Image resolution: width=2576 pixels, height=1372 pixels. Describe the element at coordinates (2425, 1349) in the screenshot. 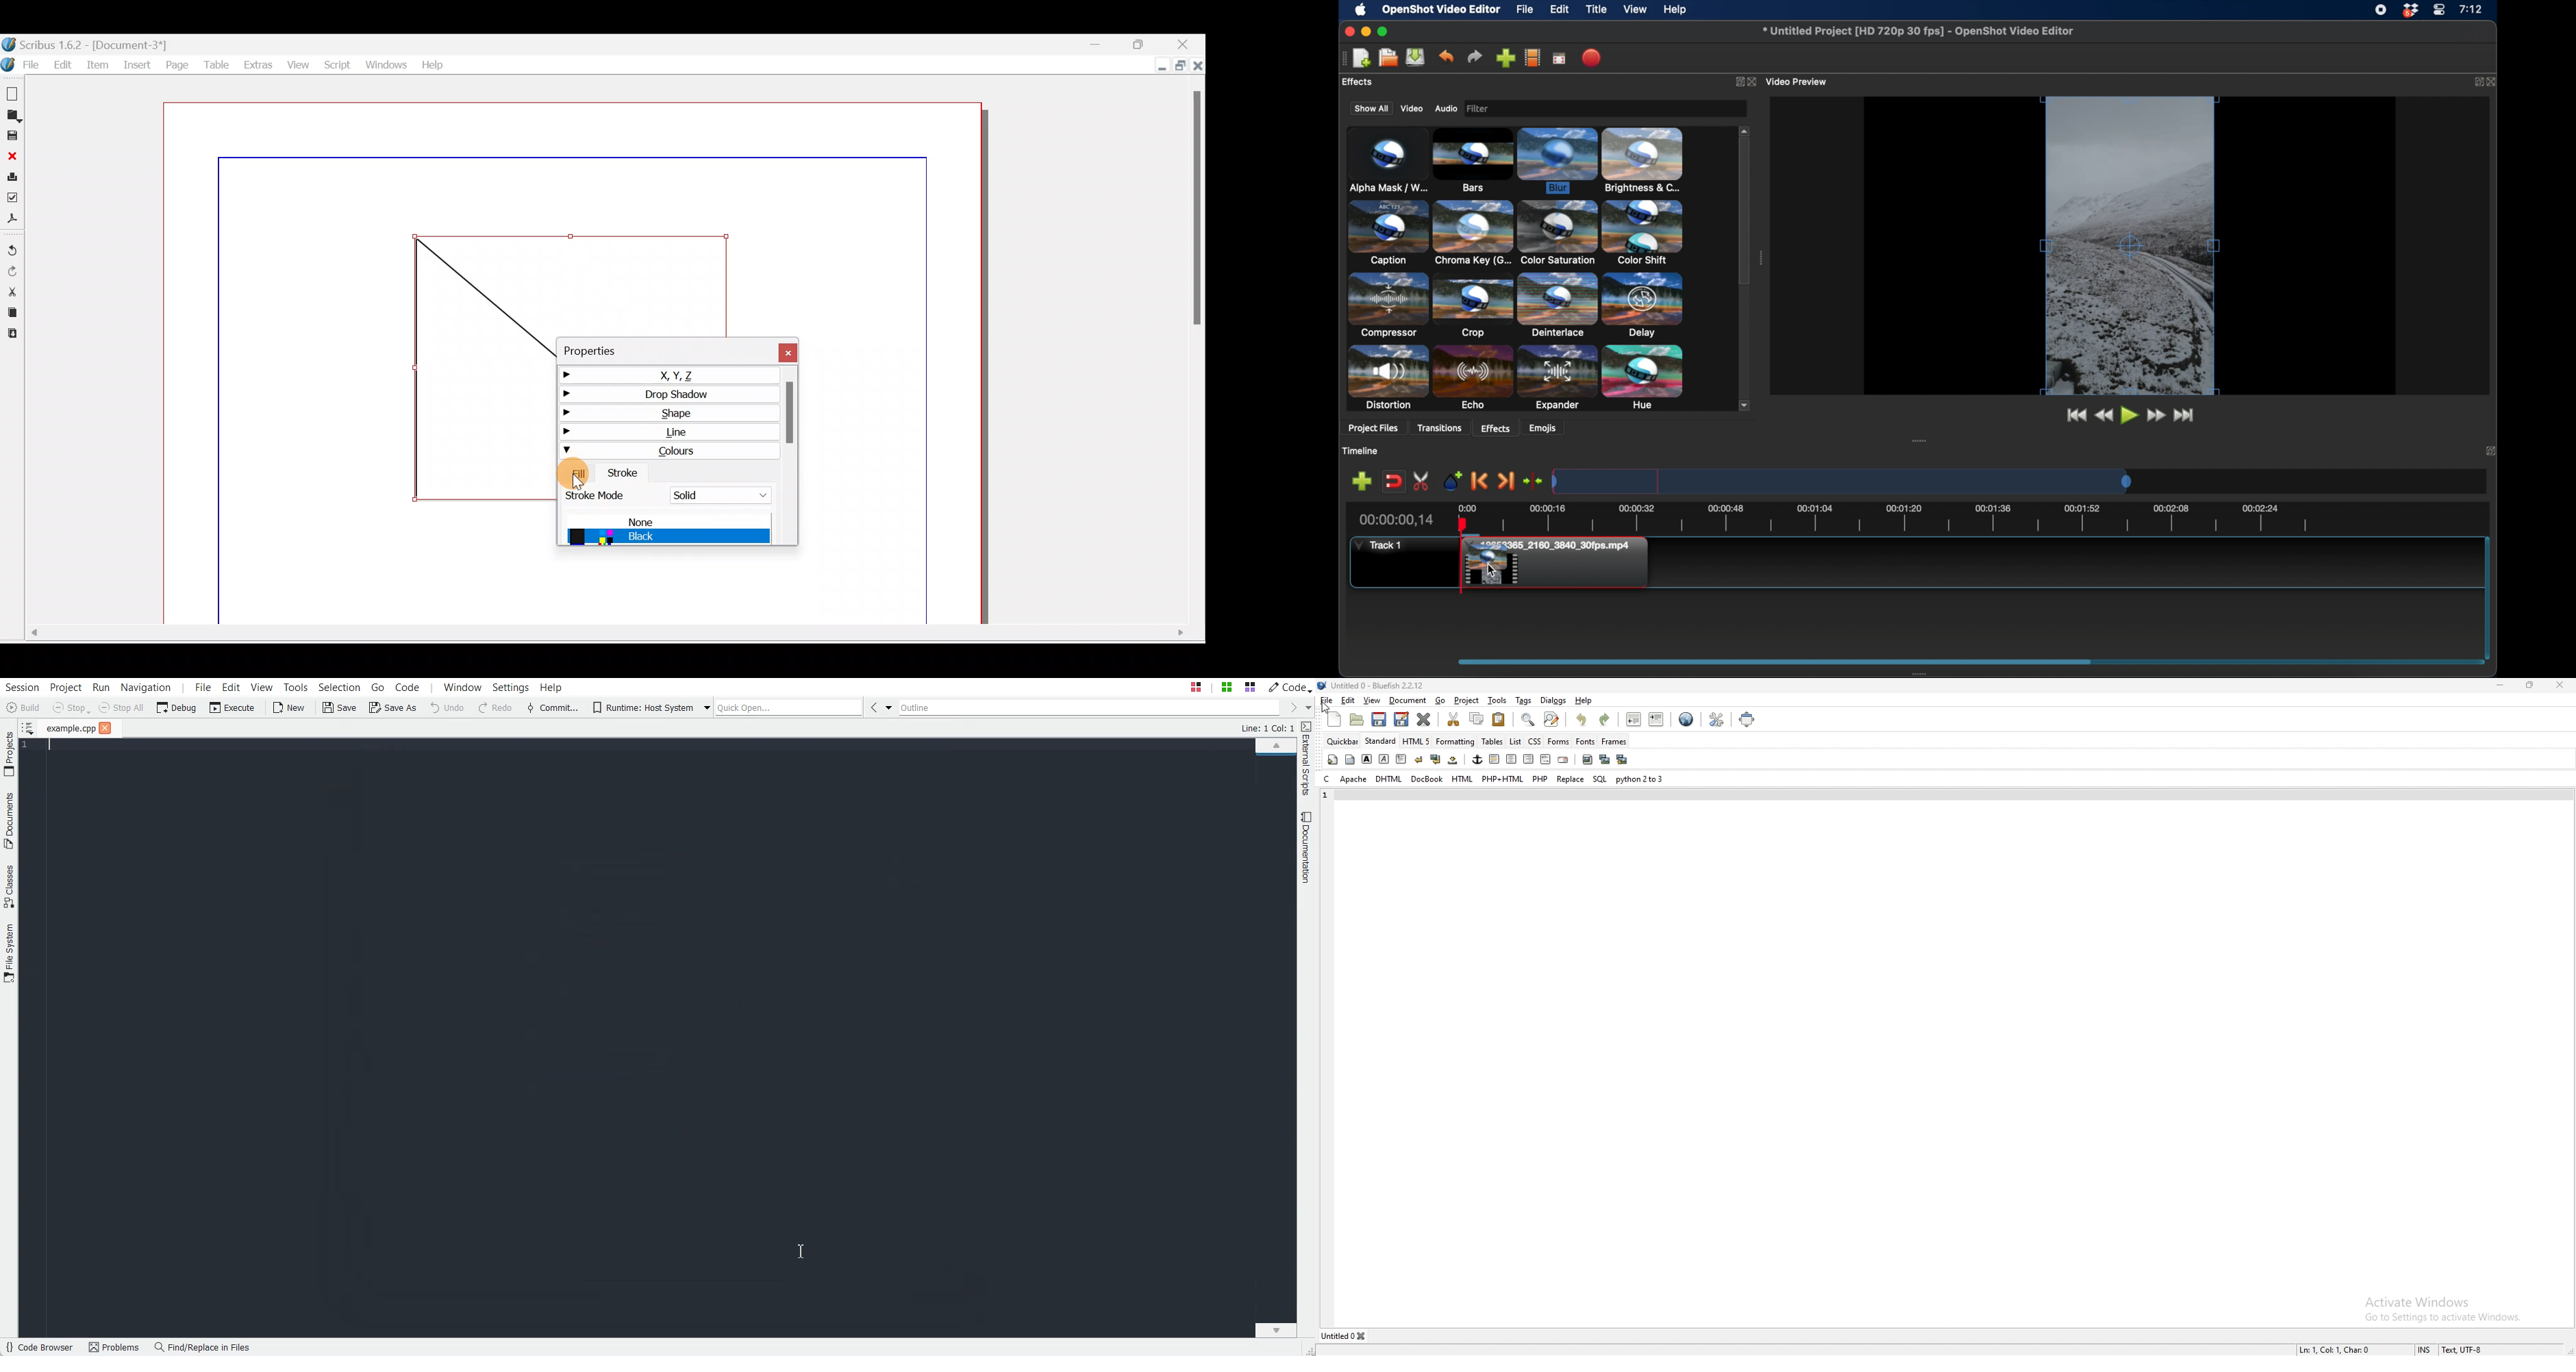

I see `INS` at that location.